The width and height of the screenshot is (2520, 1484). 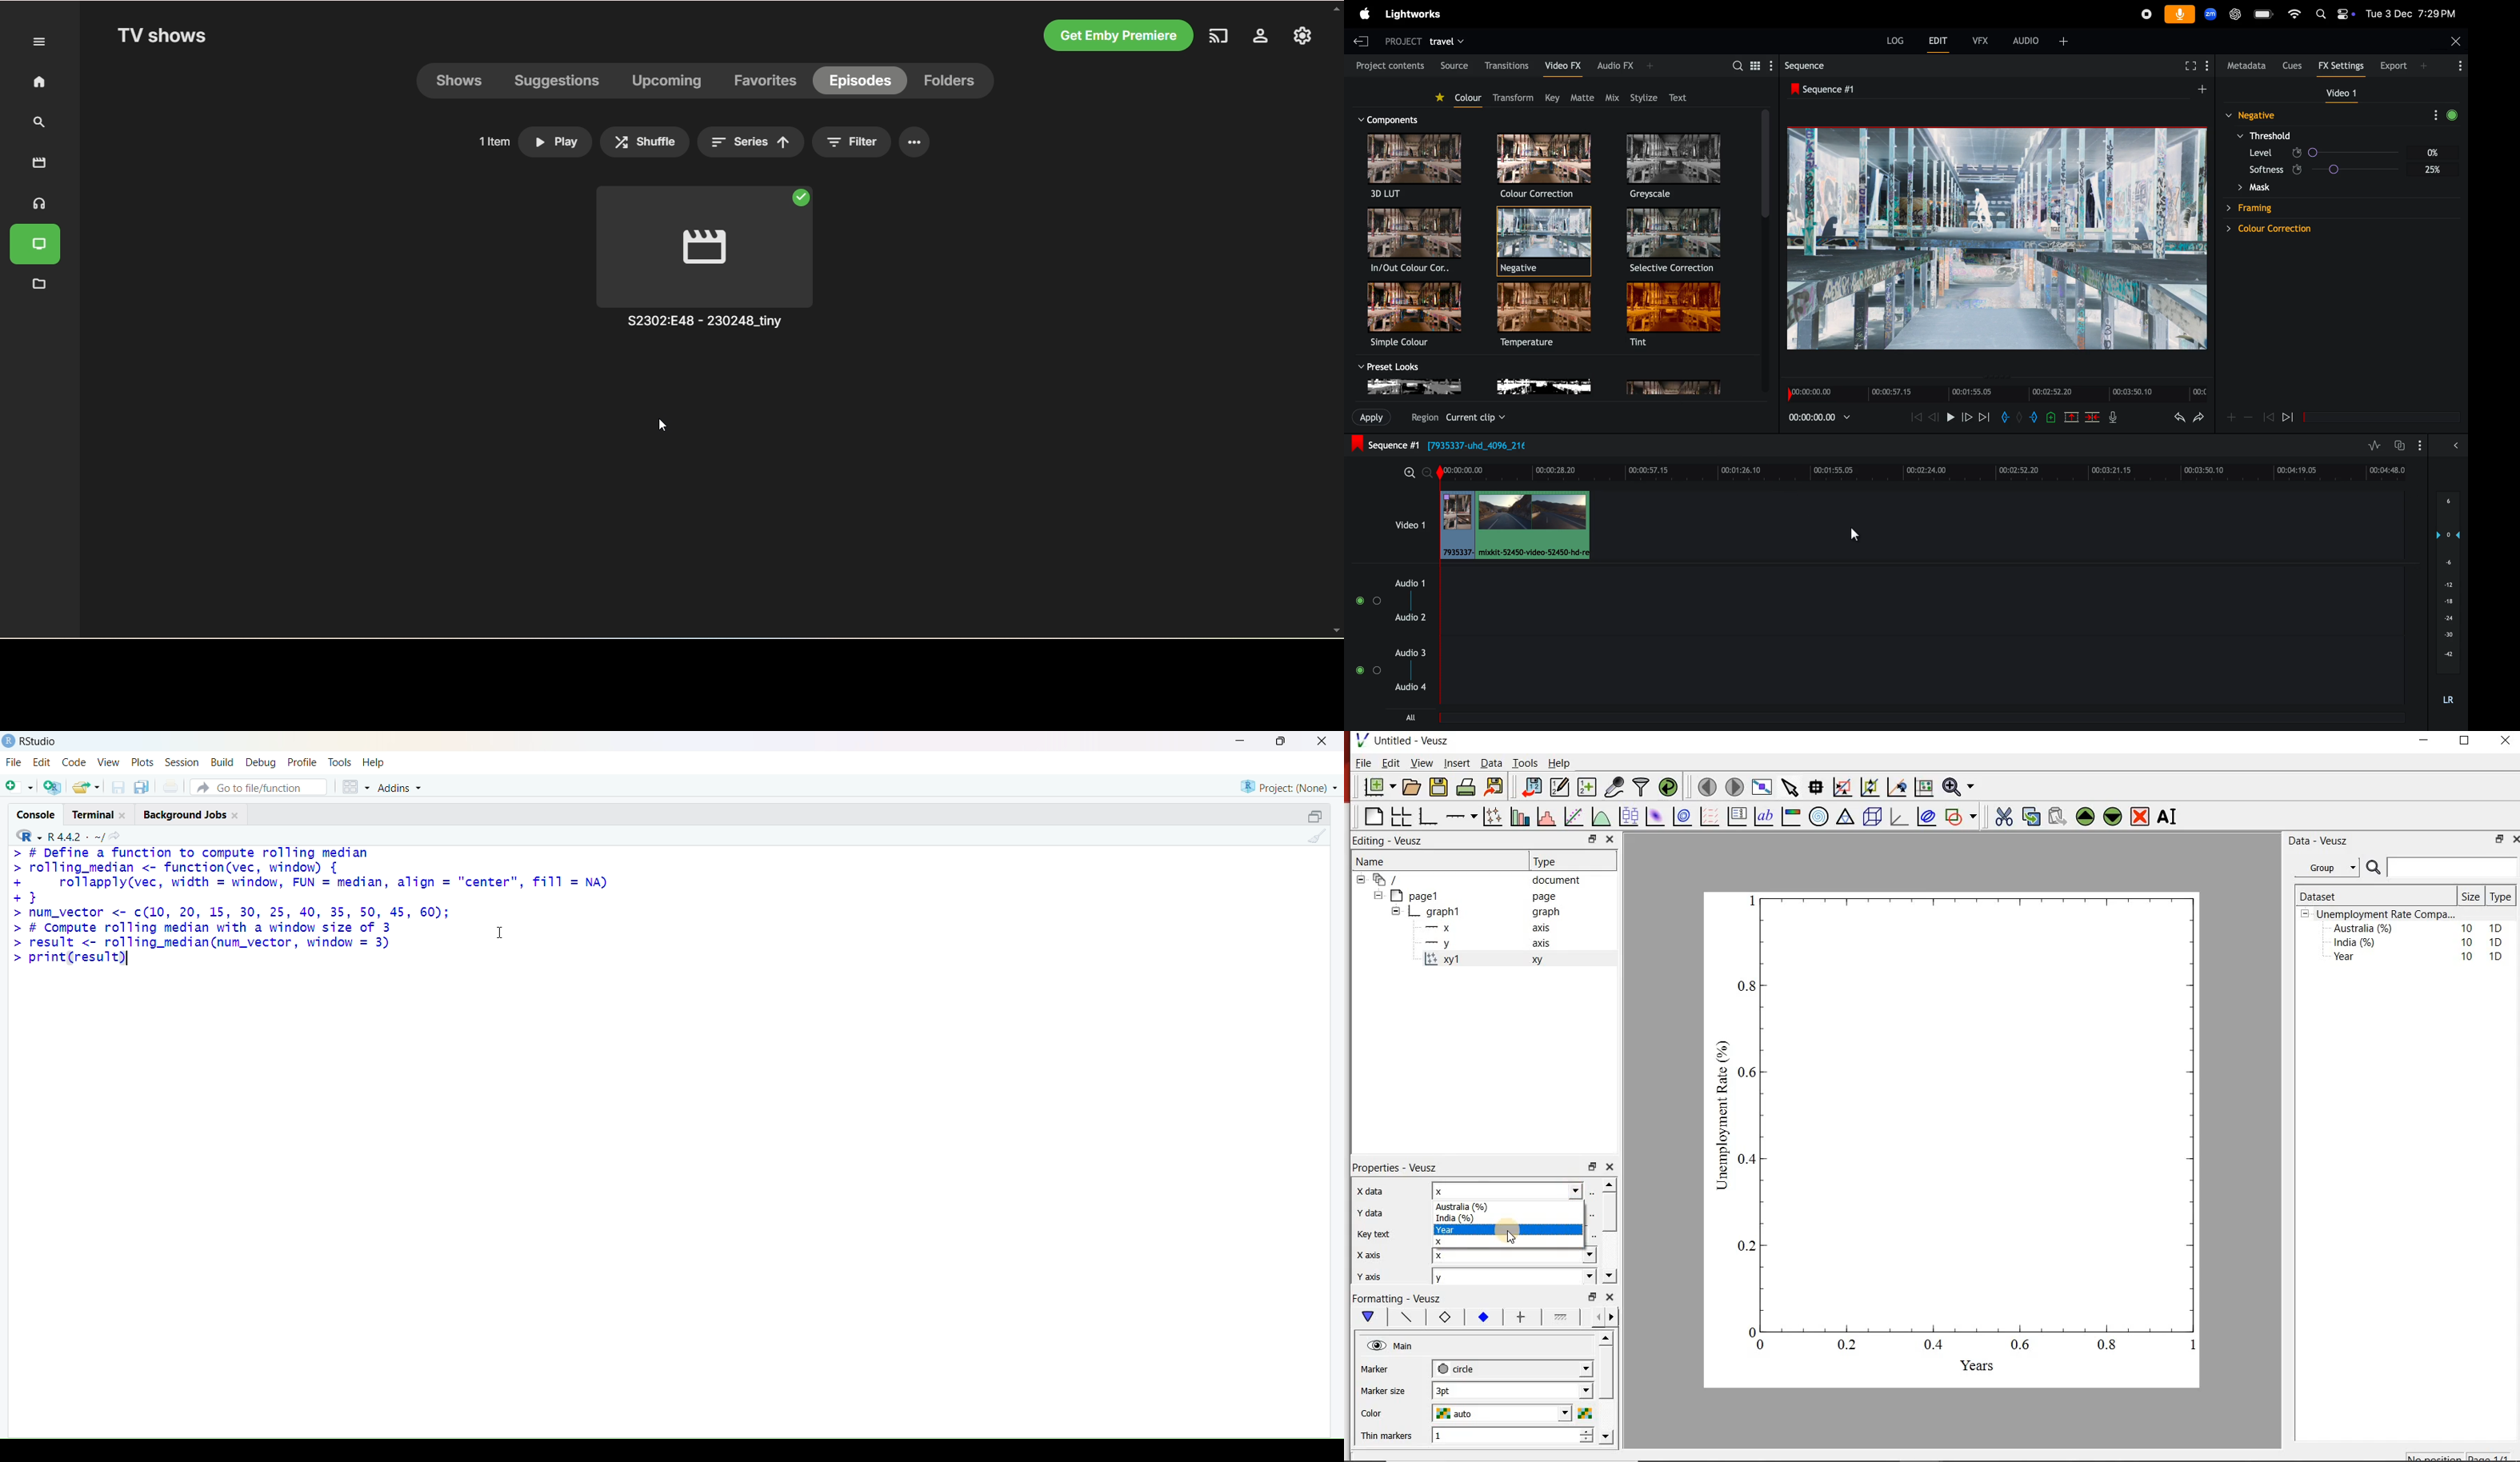 I want to click on pausde, so click(x=2294, y=418).